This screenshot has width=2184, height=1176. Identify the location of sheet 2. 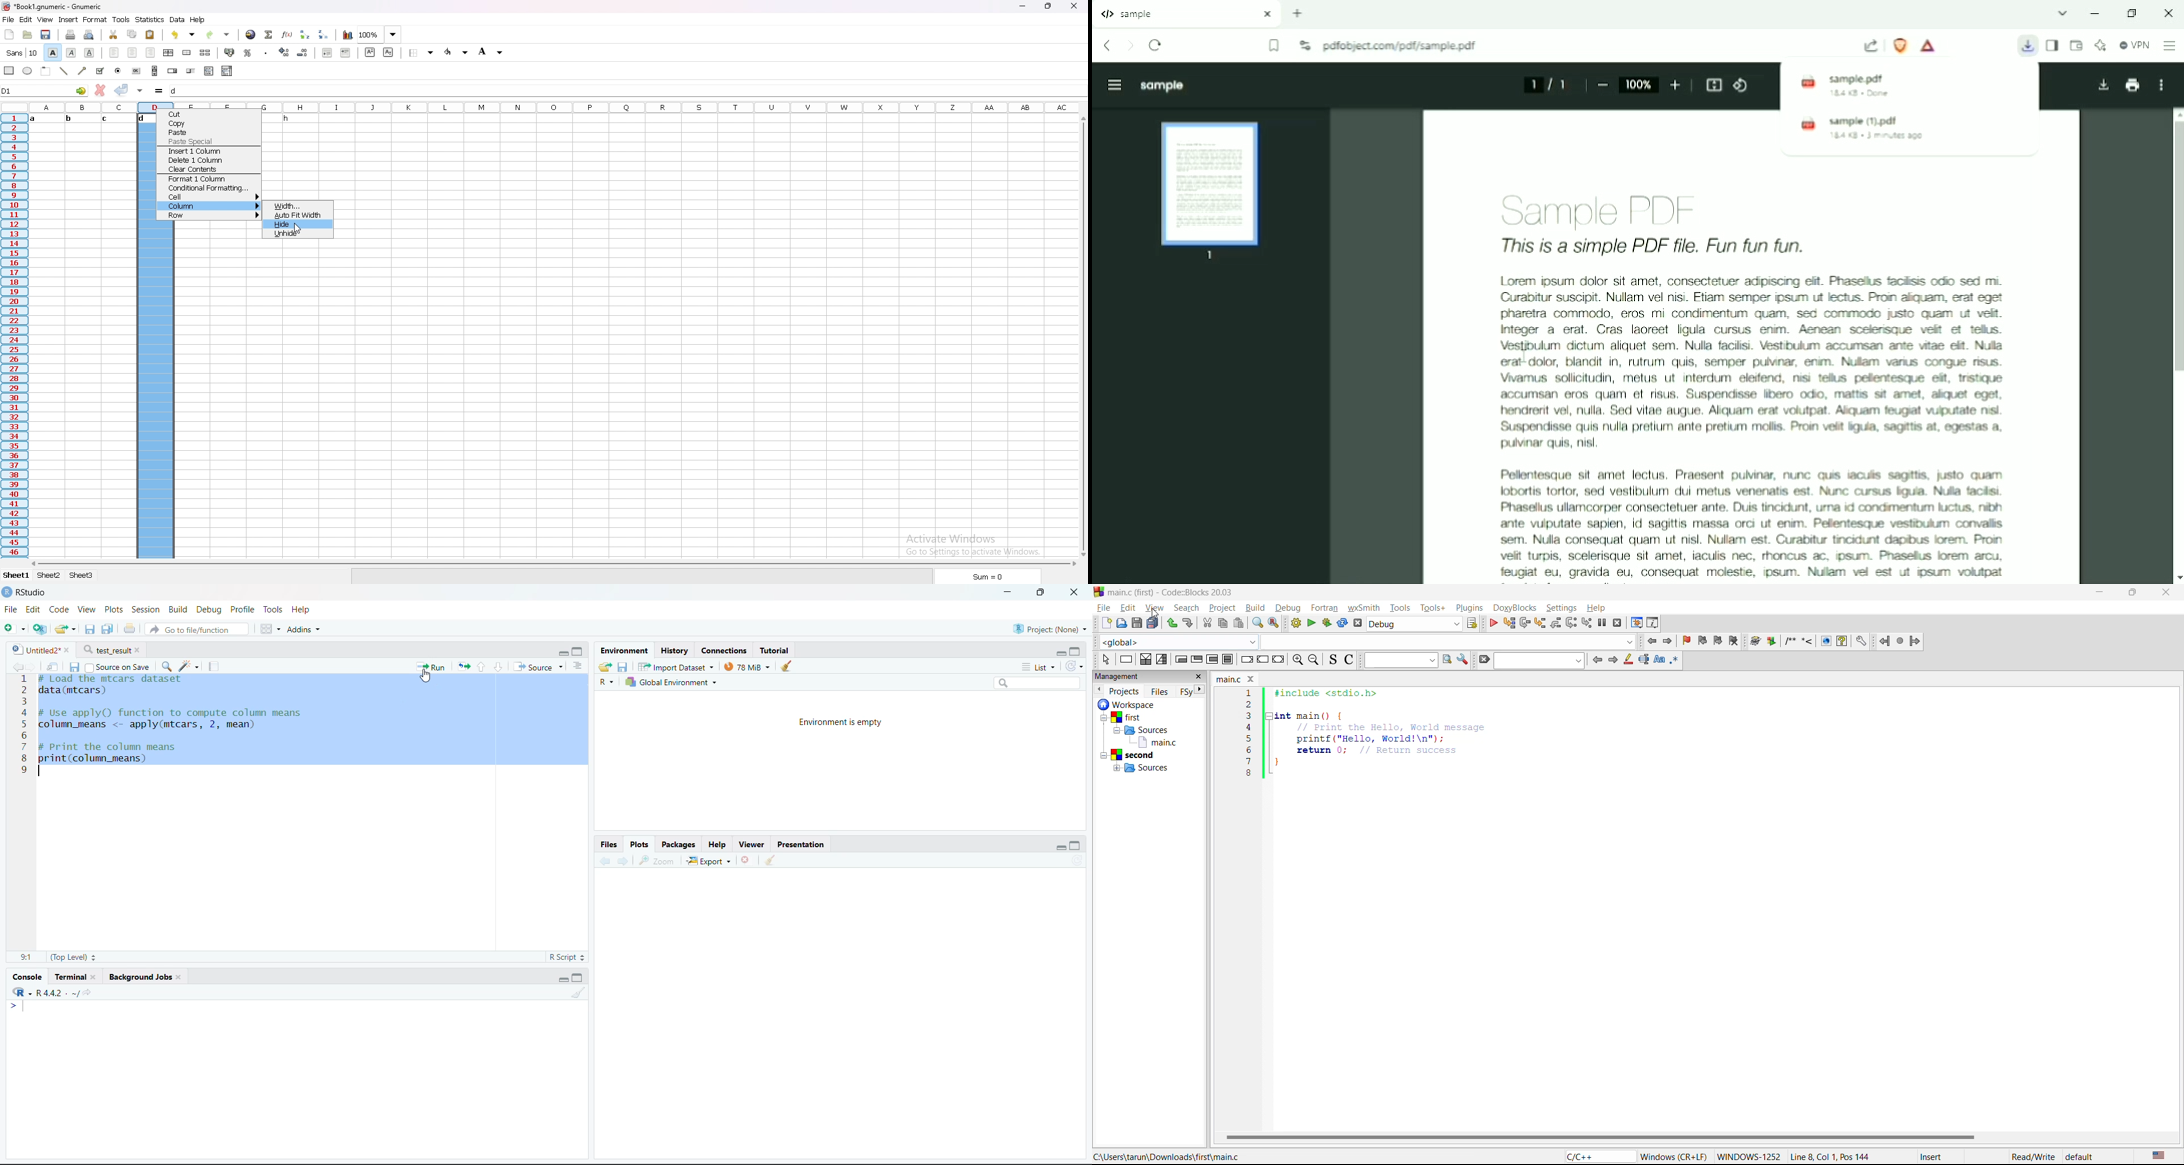
(48, 575).